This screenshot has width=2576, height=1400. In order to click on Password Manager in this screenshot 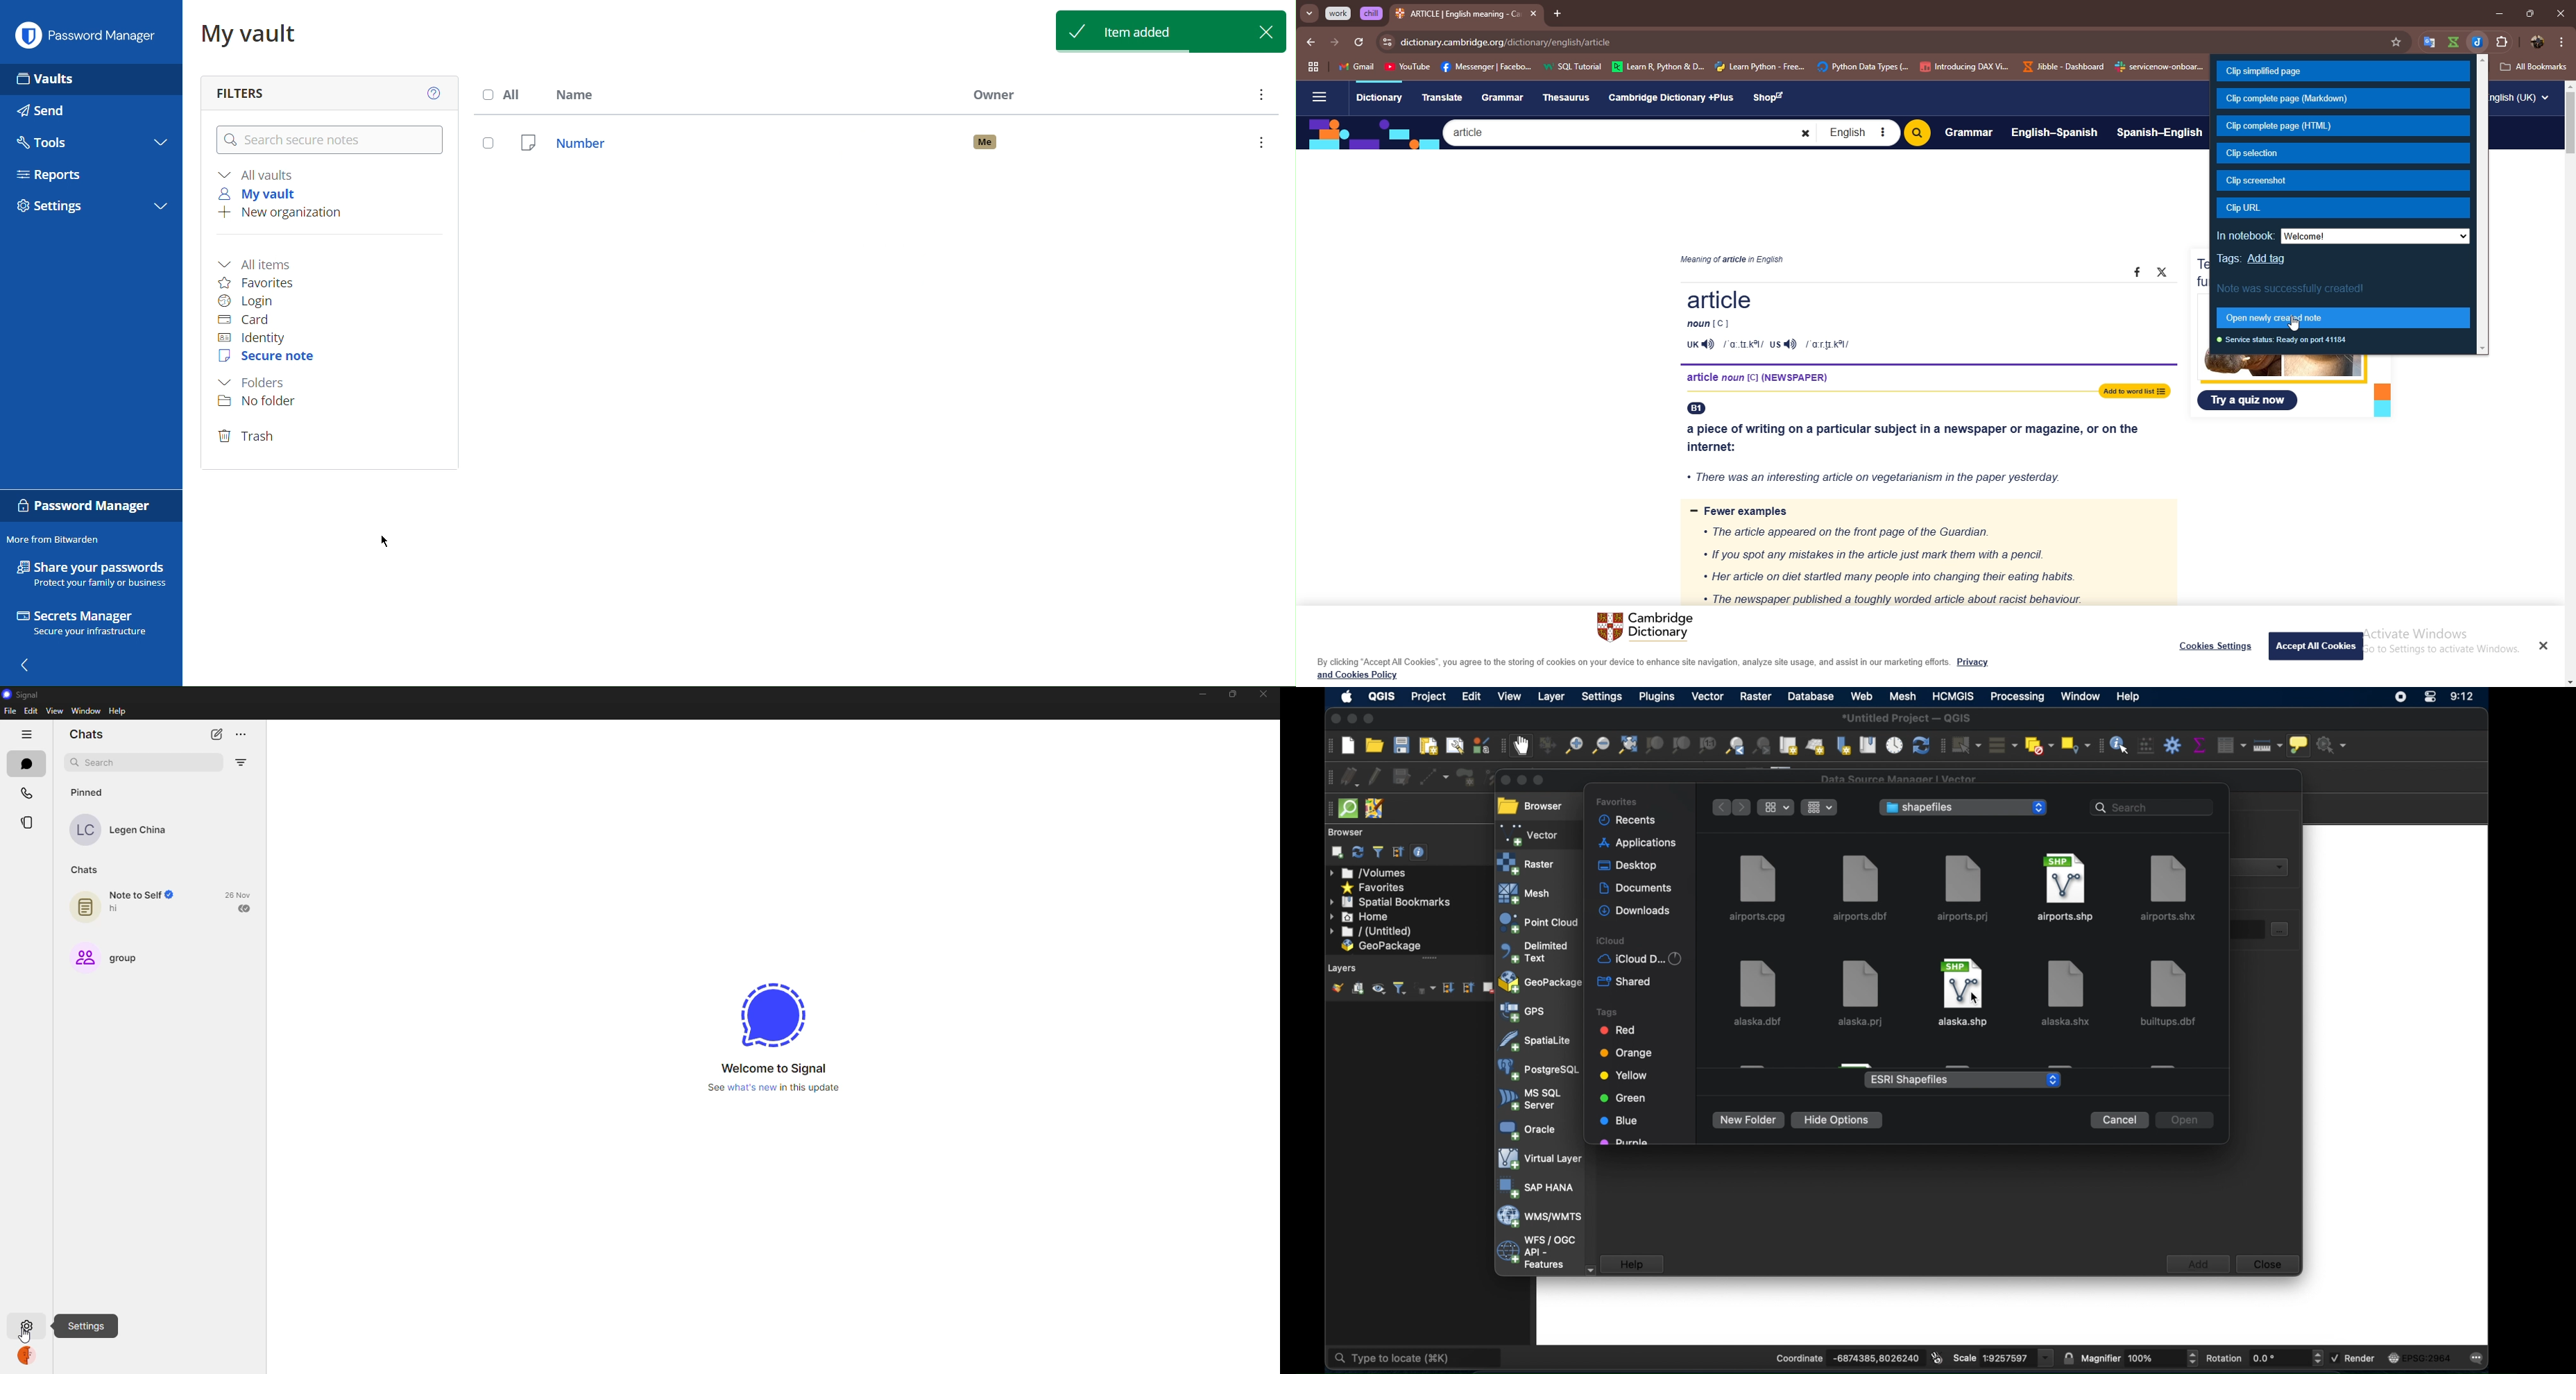, I will do `click(89, 506)`.